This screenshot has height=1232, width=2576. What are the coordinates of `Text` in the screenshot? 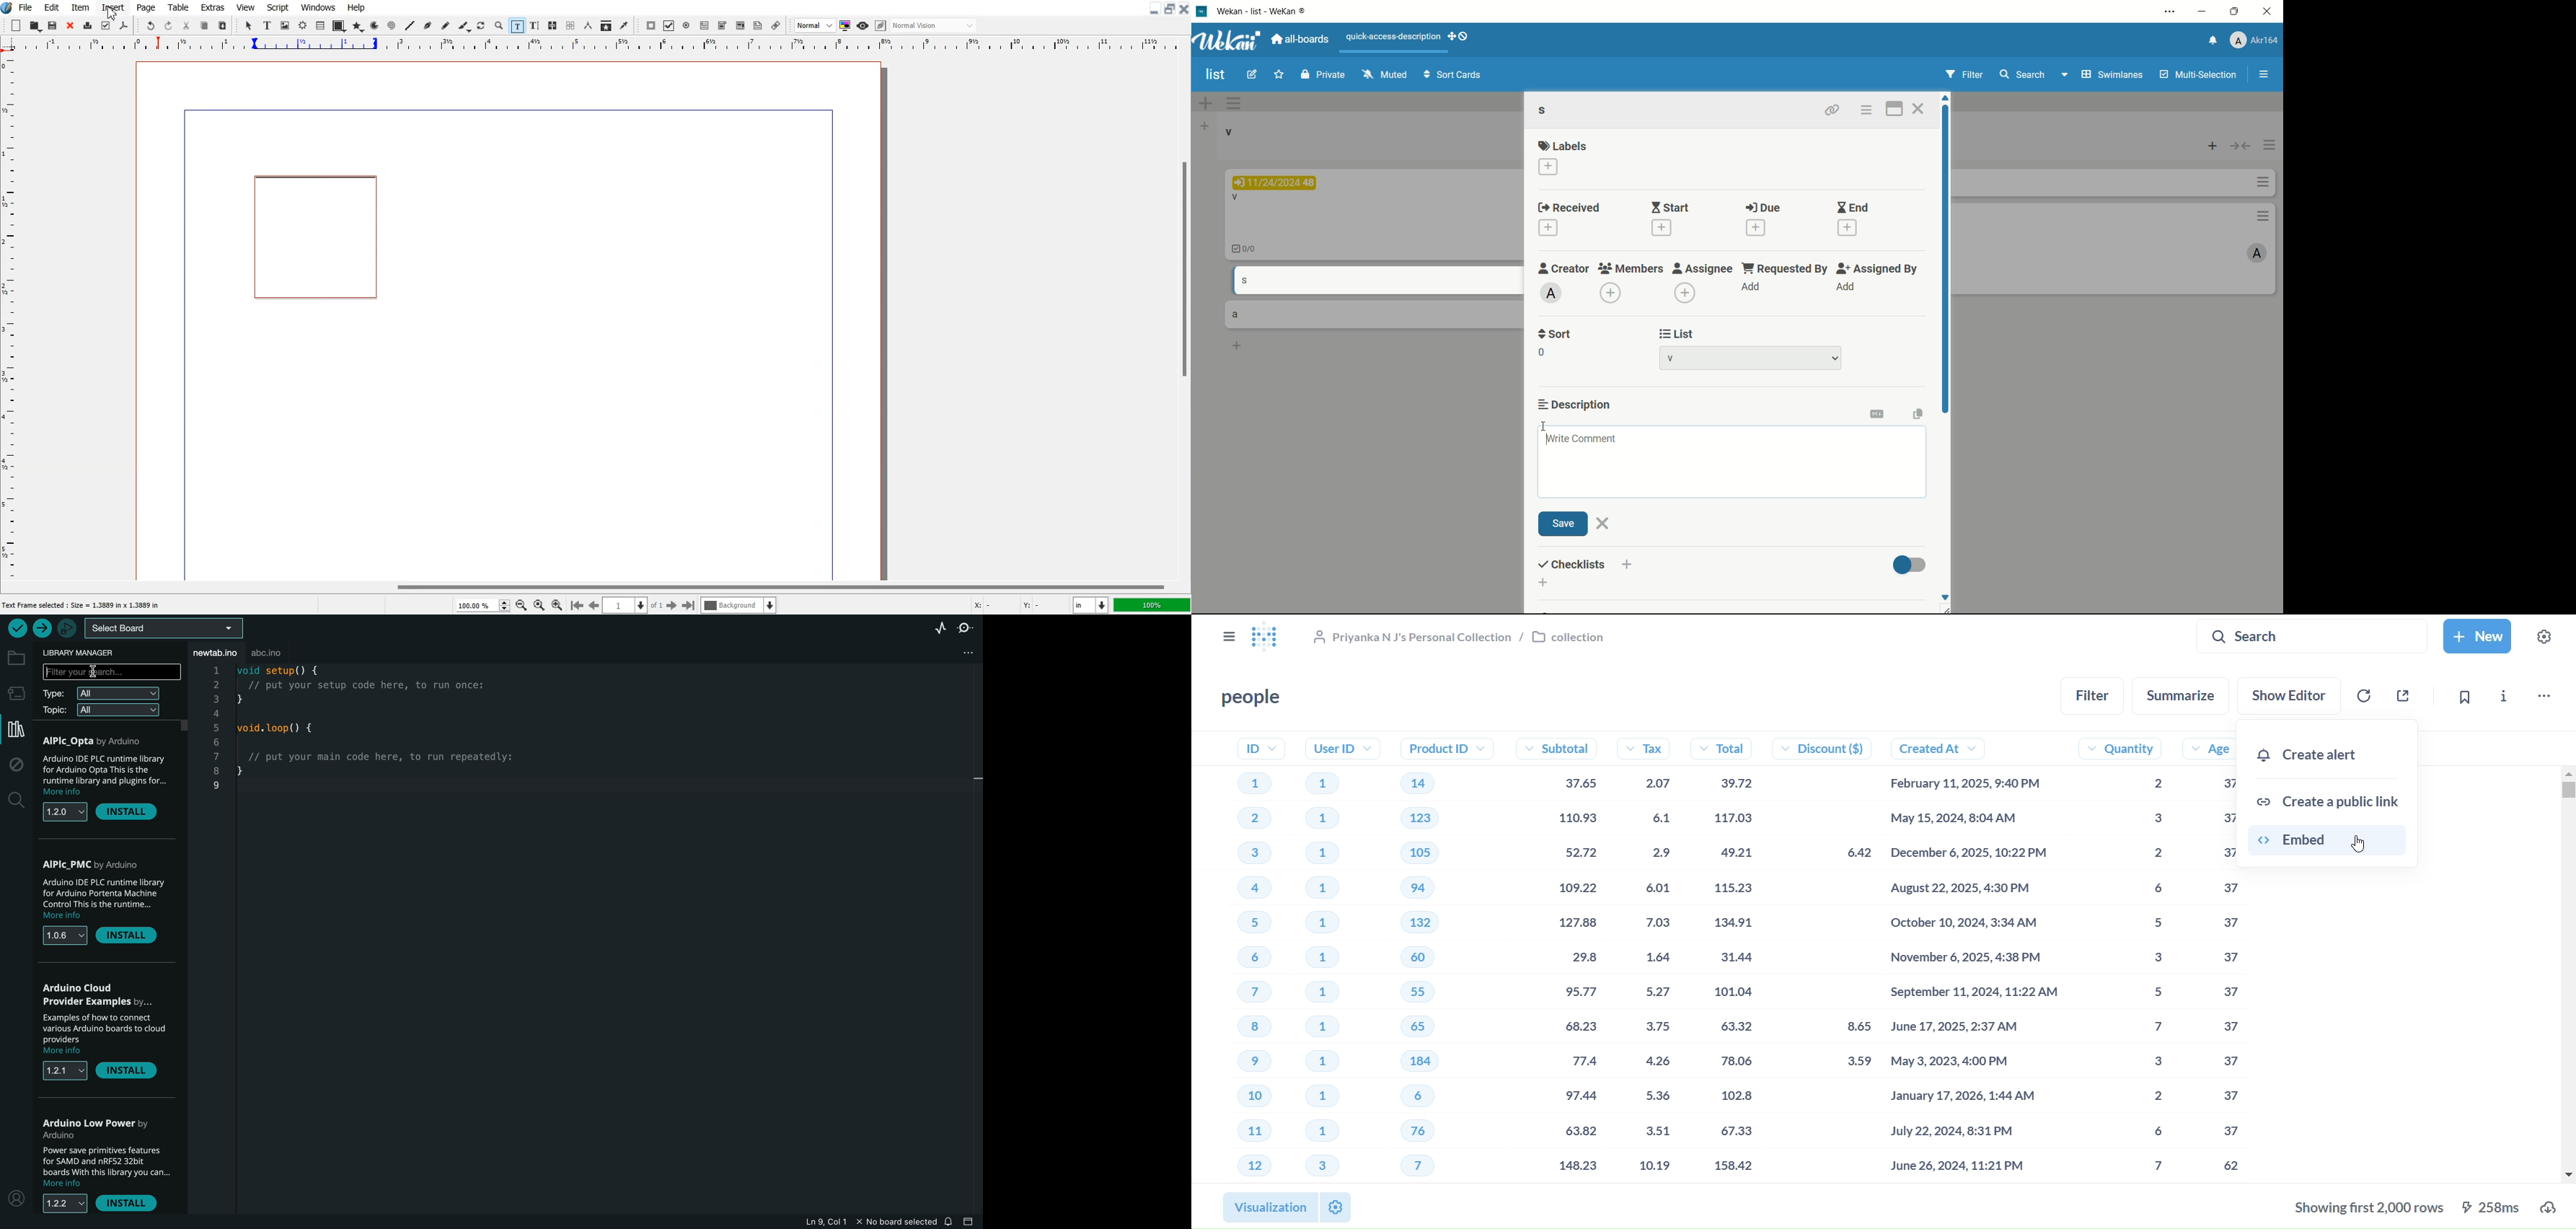 It's located at (85, 606).